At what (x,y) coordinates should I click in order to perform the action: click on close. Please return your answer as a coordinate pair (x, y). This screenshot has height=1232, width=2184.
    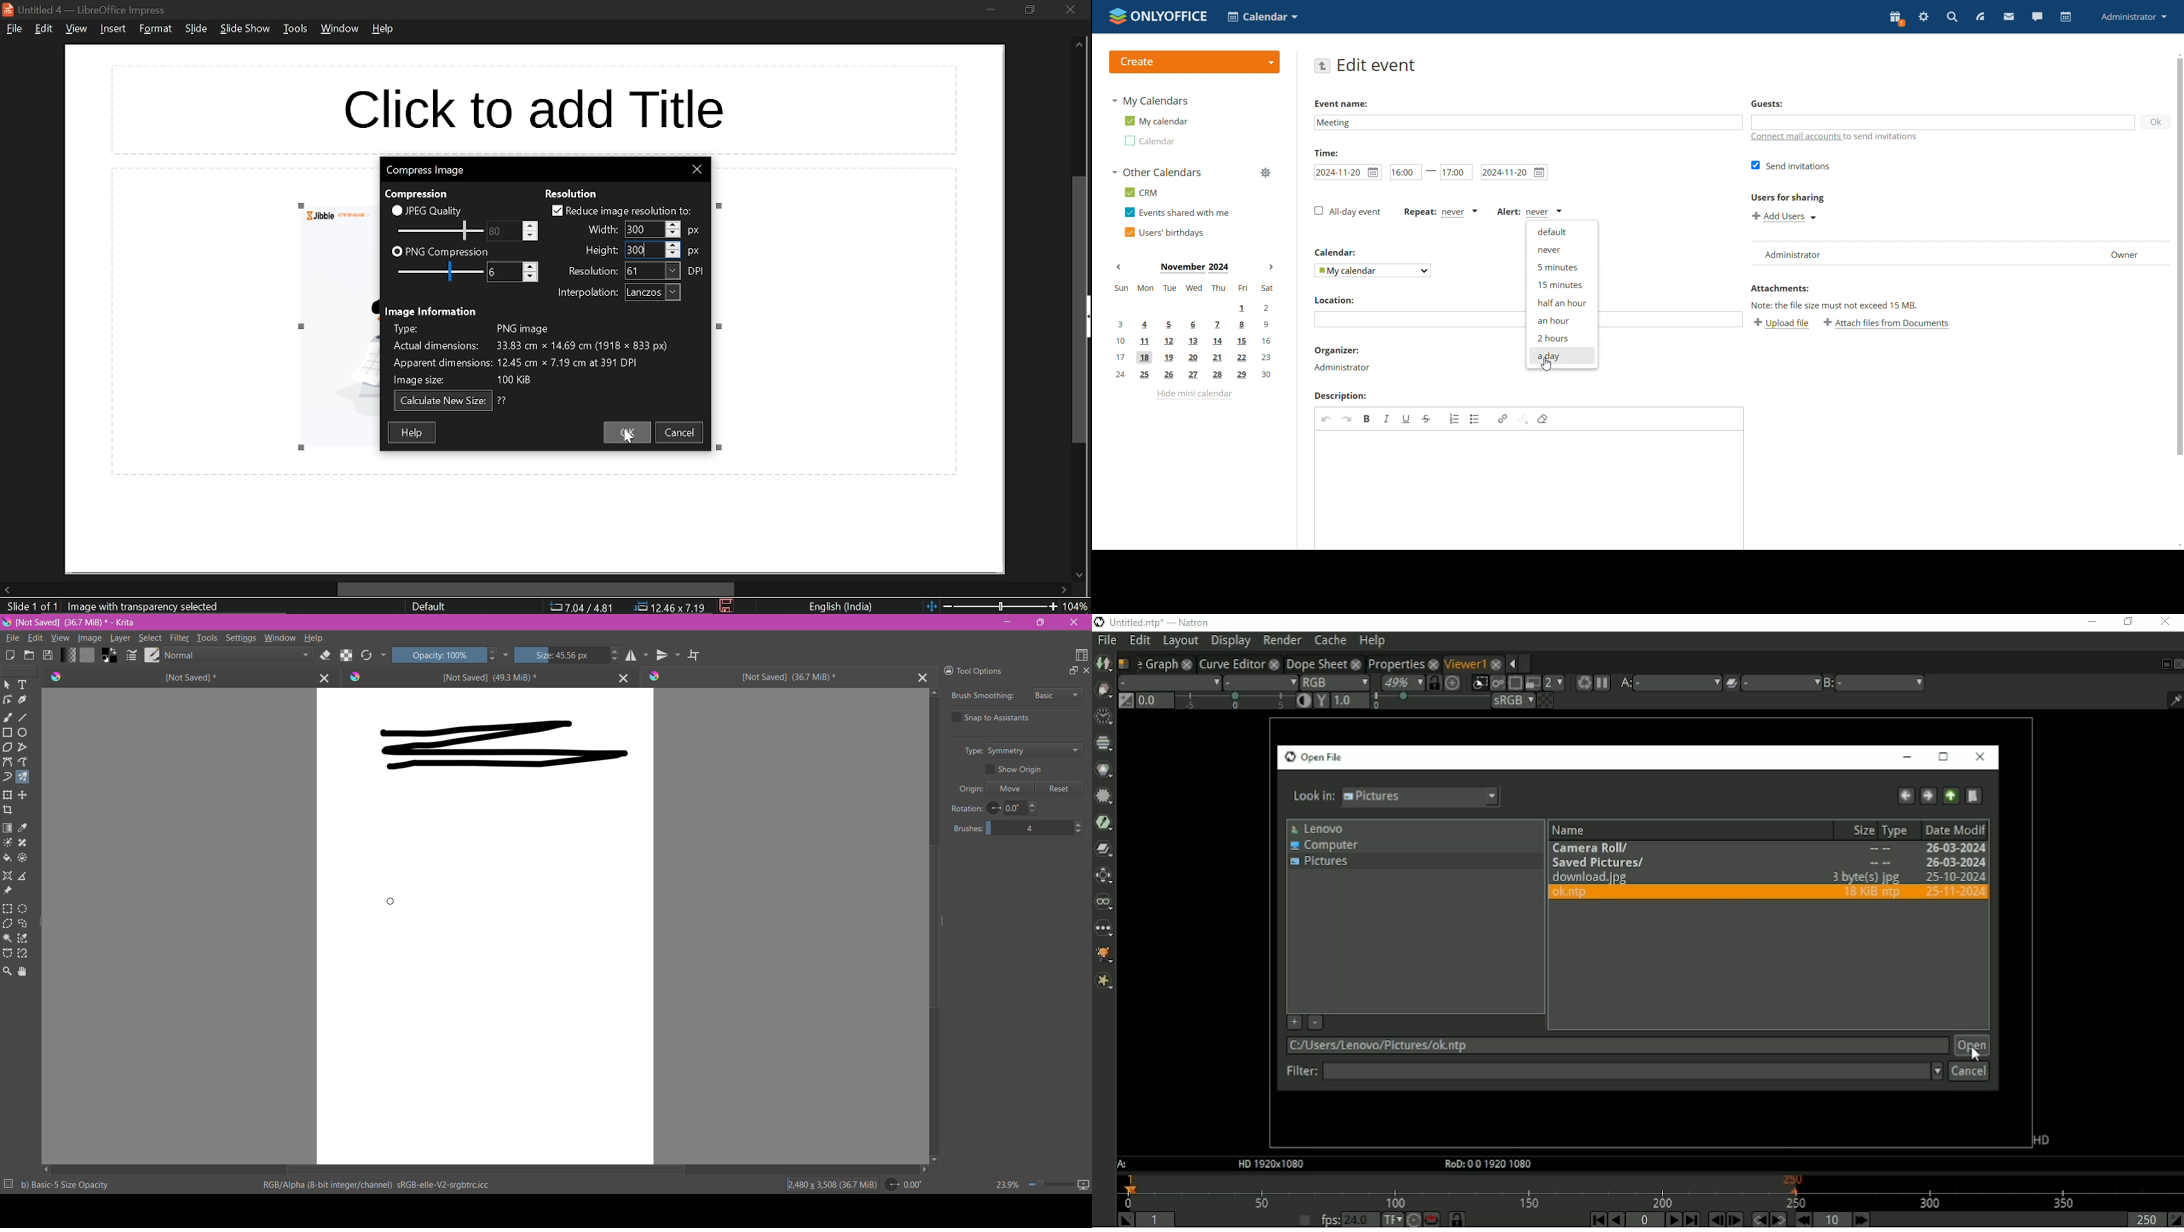
    Looking at the image, I should click on (1072, 9).